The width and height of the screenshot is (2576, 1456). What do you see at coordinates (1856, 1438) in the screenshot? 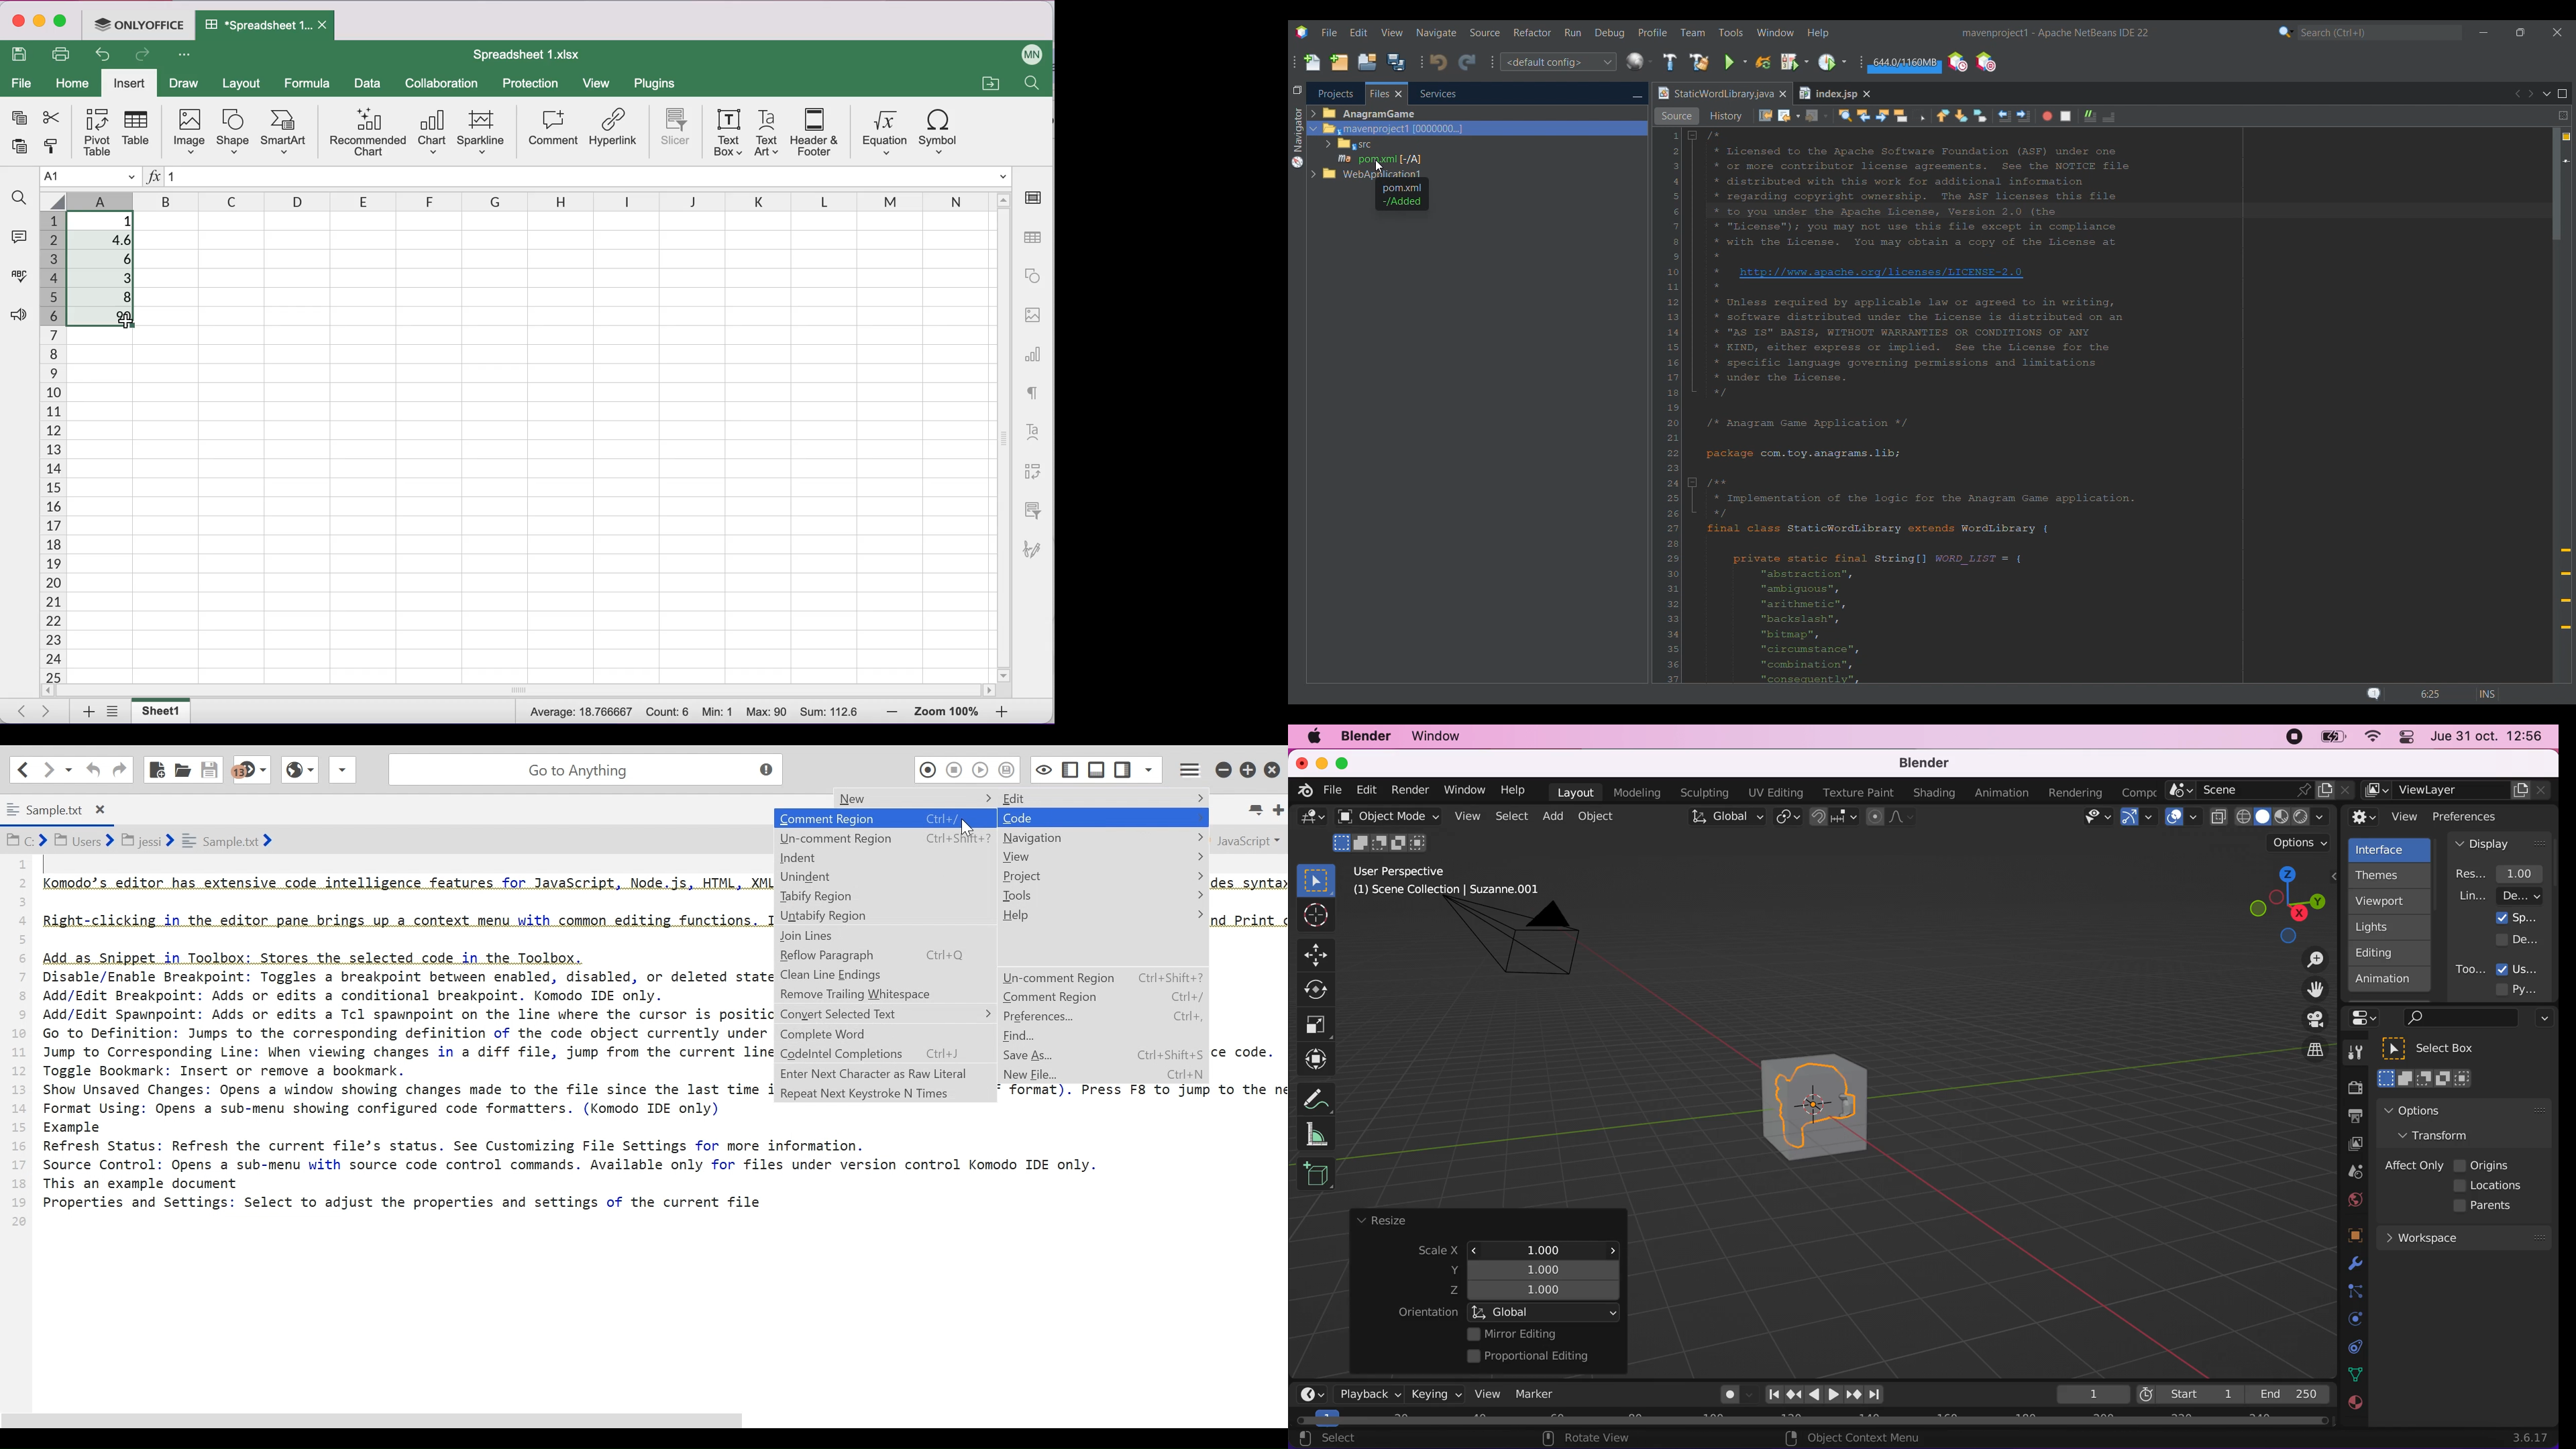
I see `object context menu` at bounding box center [1856, 1438].